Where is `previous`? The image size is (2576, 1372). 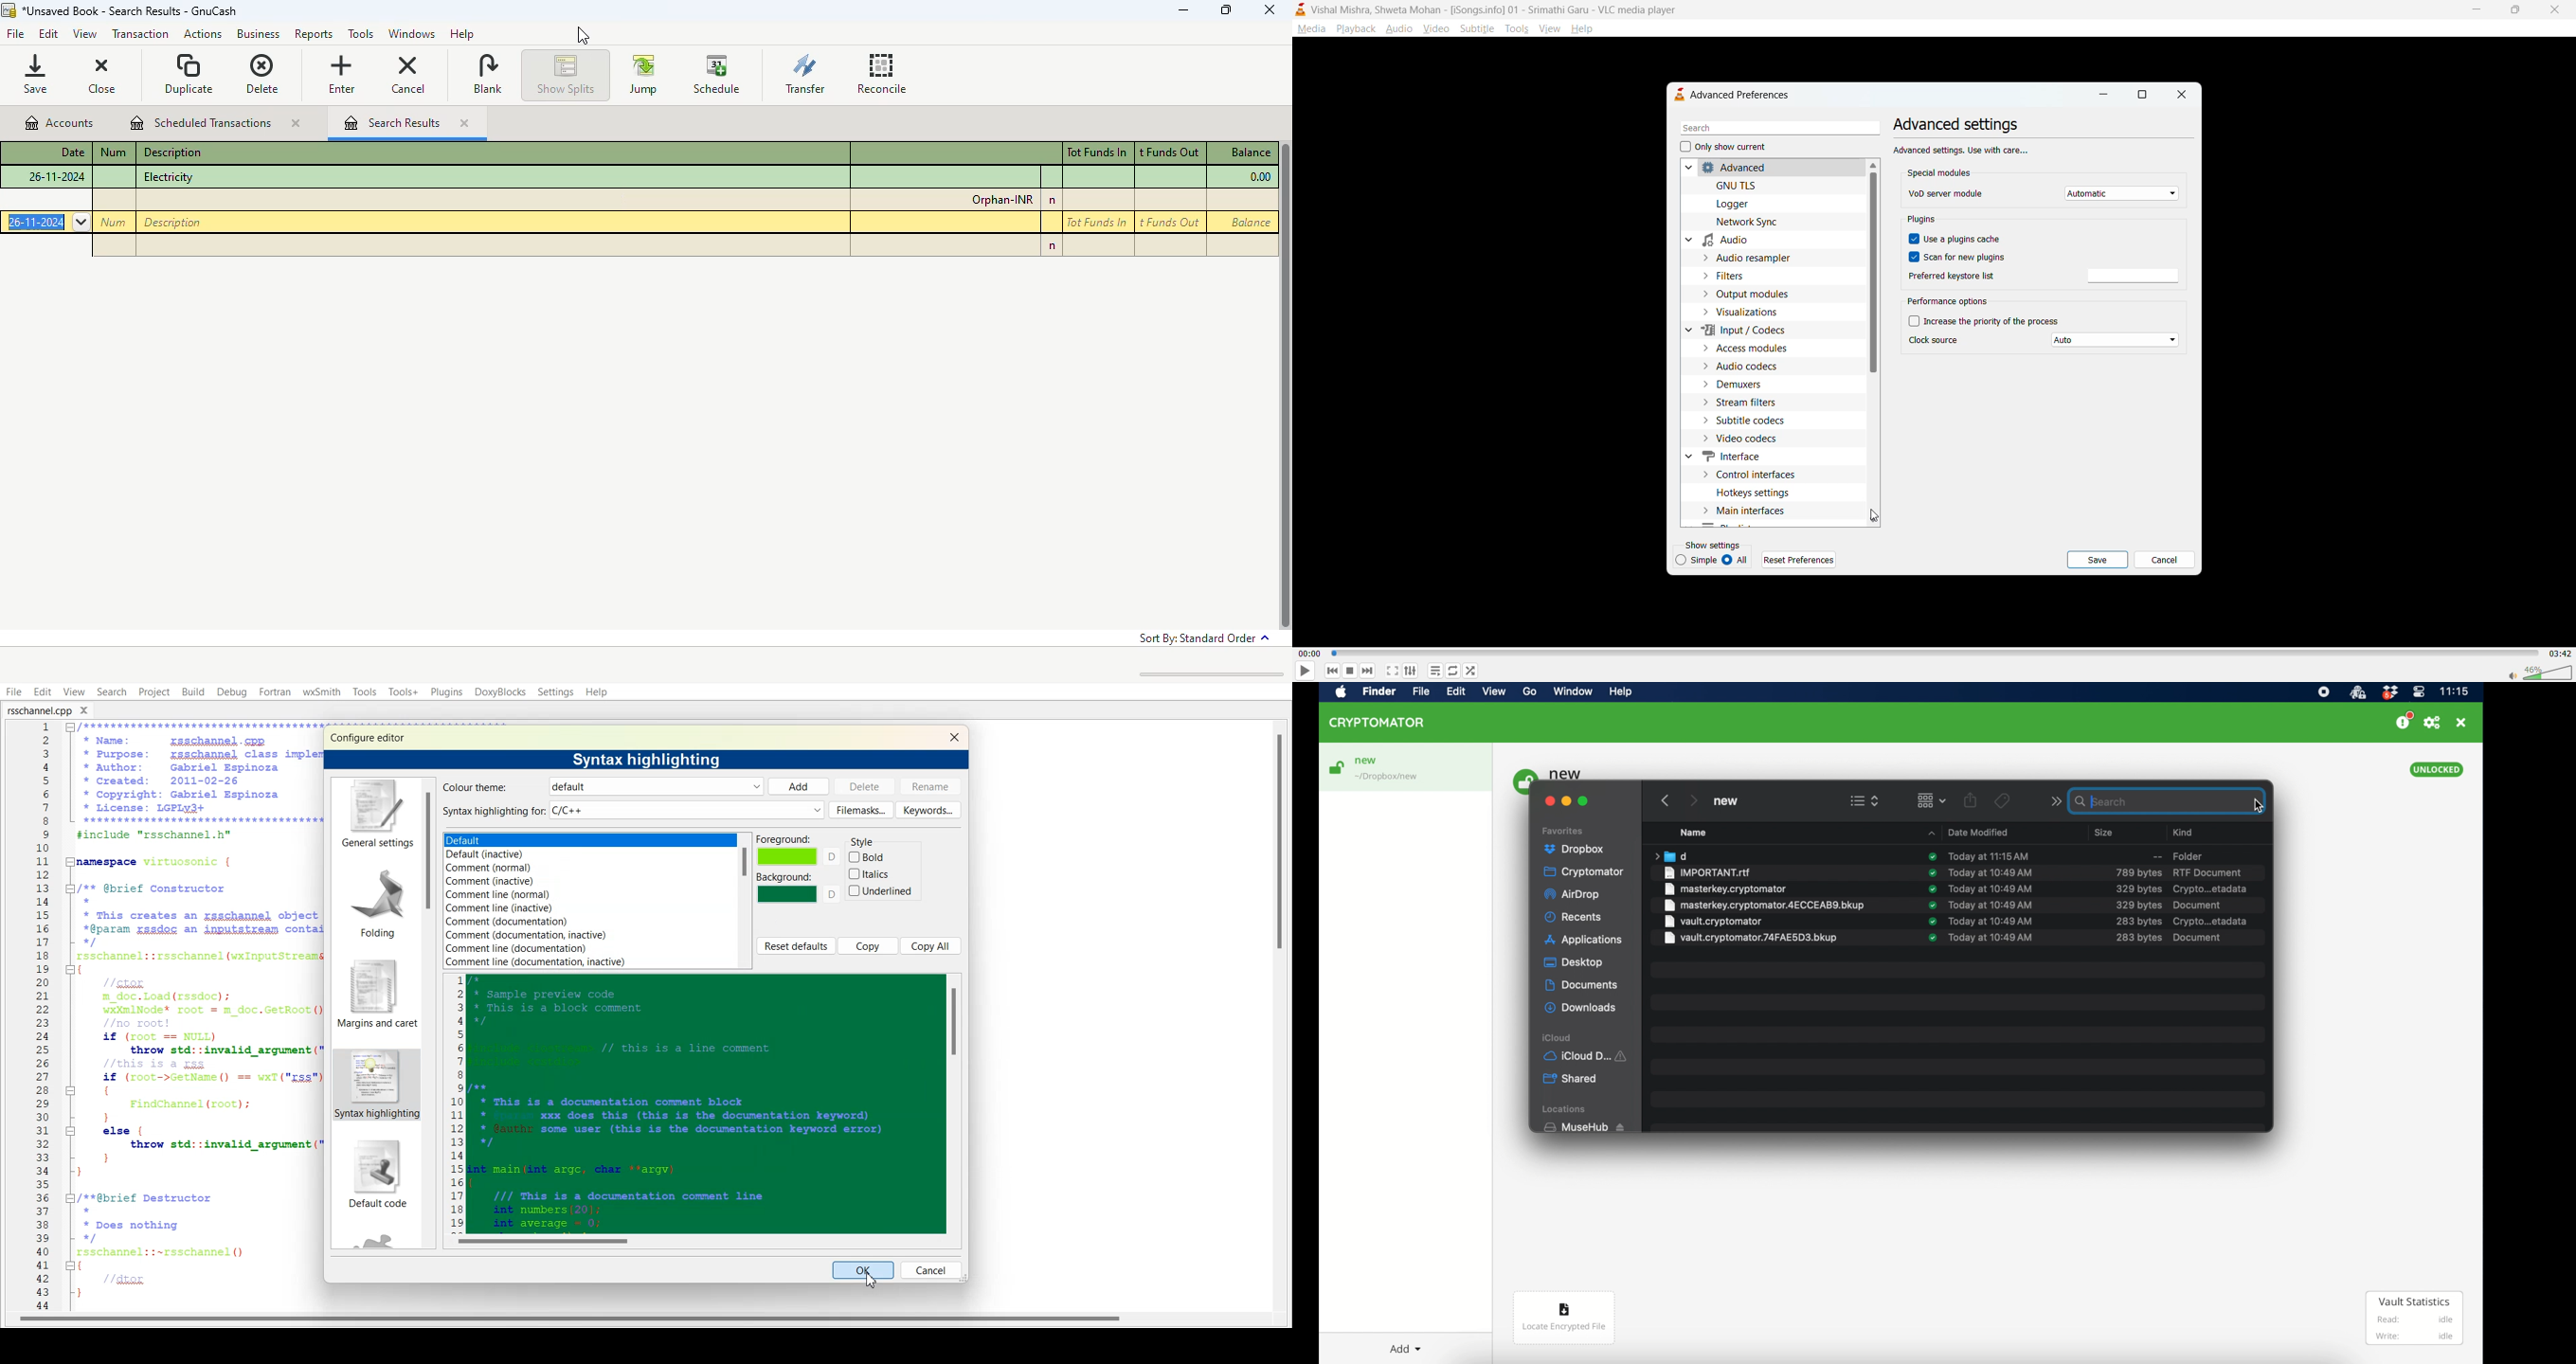
previous is located at coordinates (1333, 670).